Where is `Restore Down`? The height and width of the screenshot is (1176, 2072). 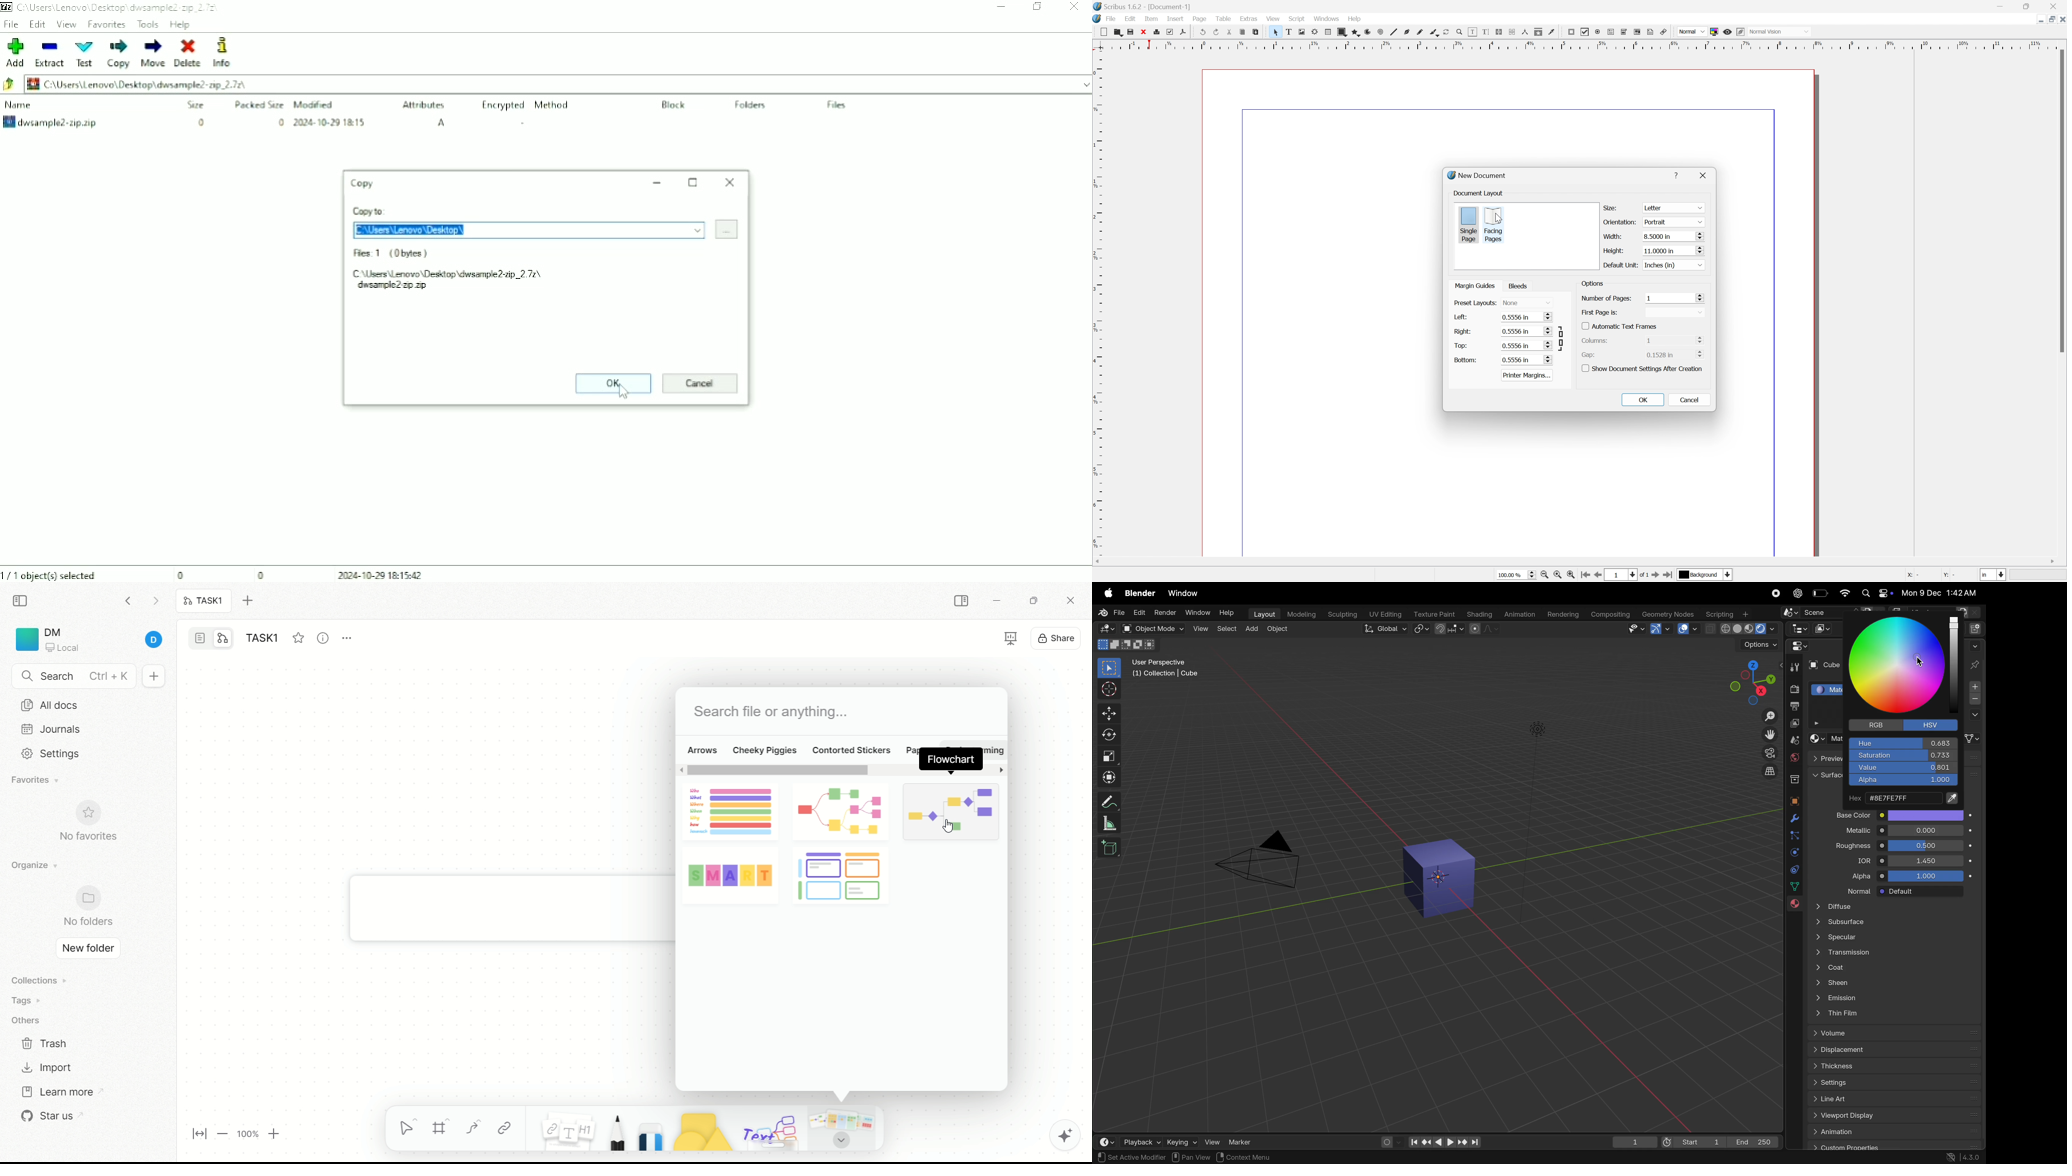 Restore Down is located at coordinates (1039, 7).